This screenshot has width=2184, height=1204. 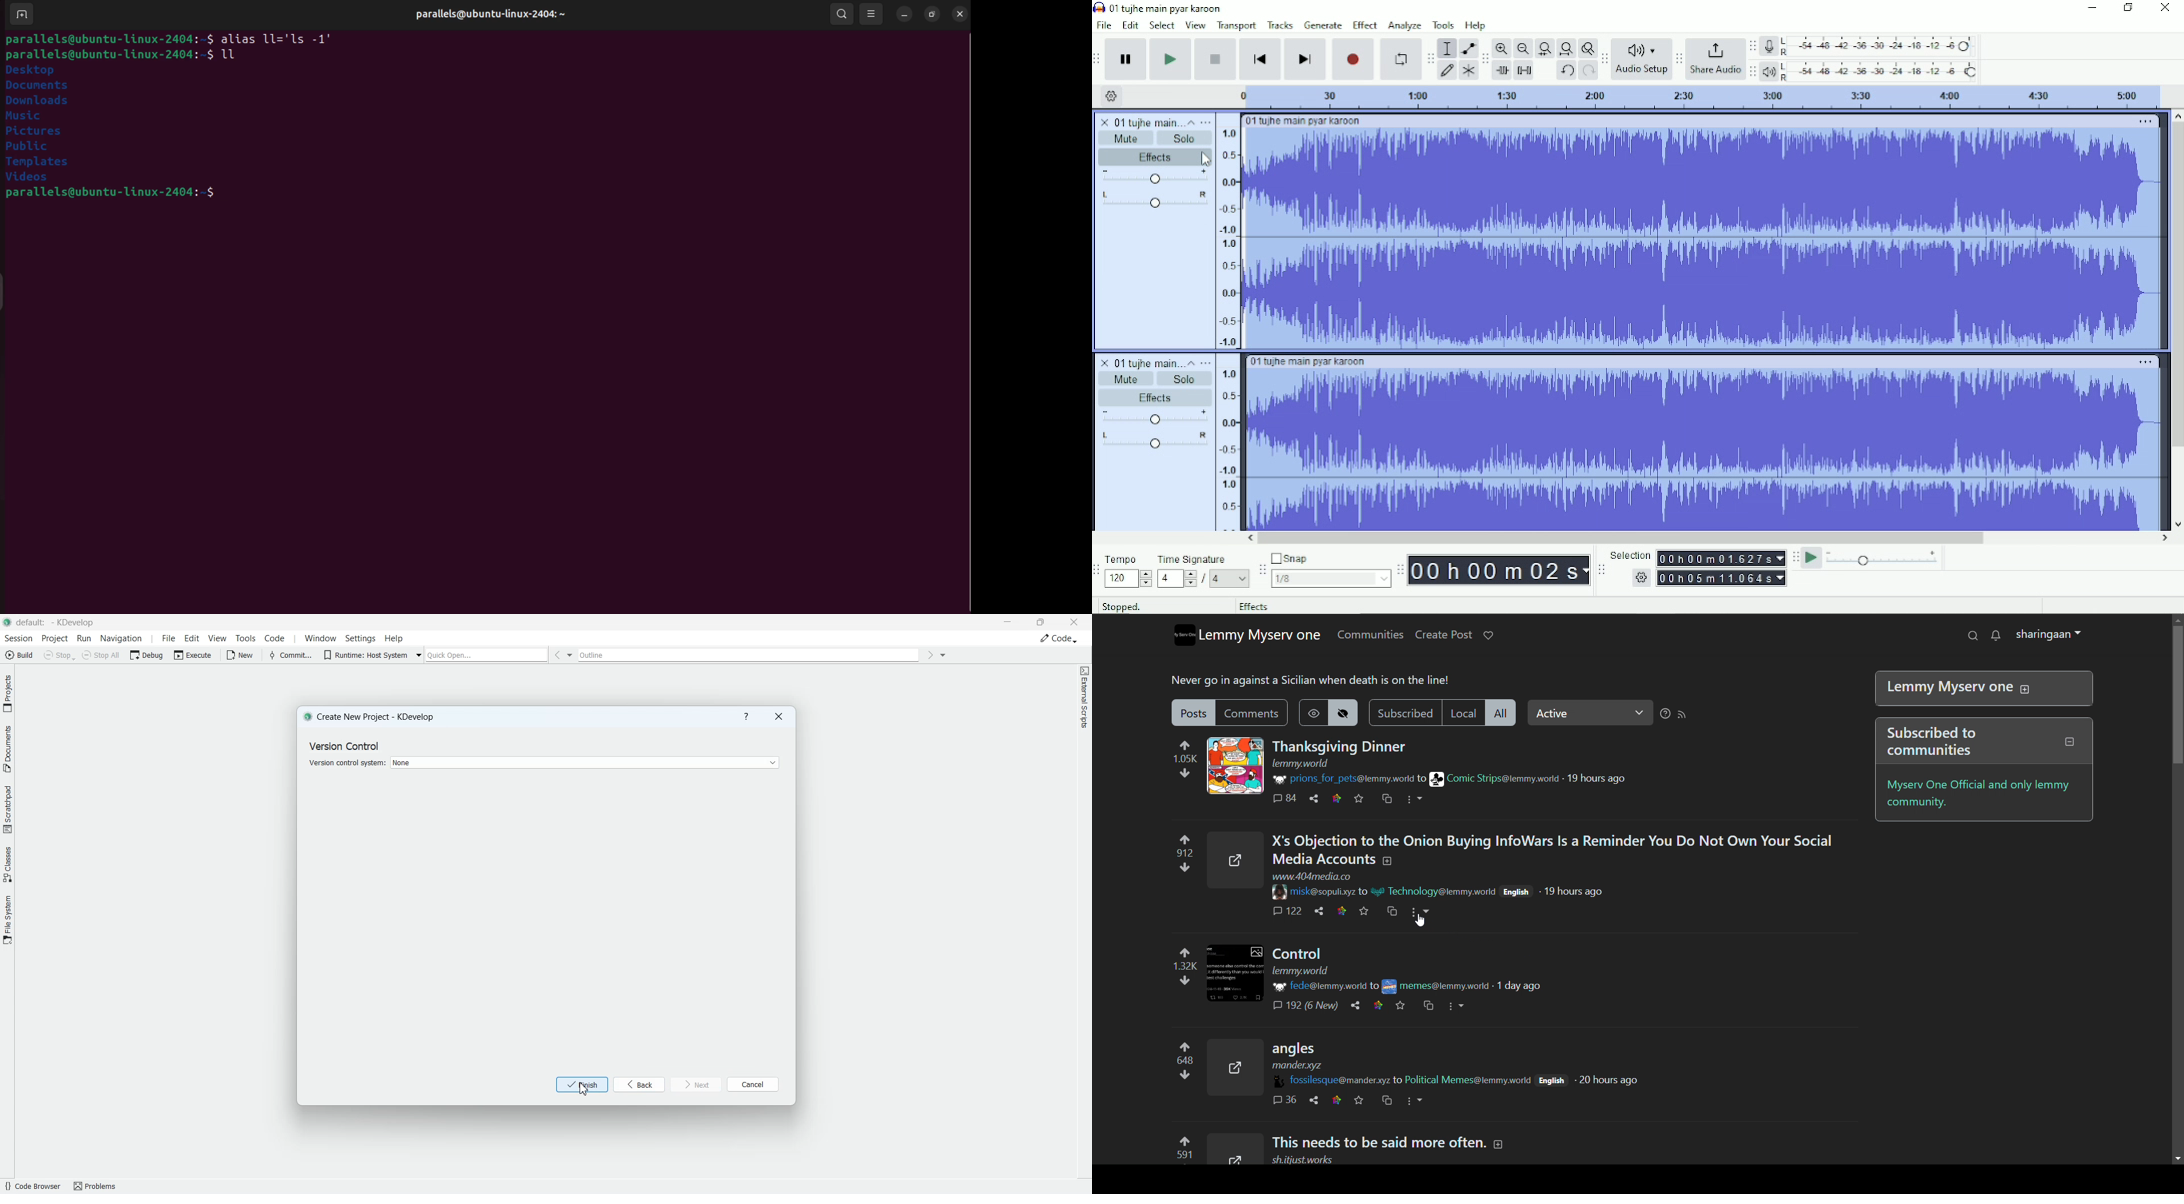 What do you see at coordinates (2090, 8) in the screenshot?
I see `Minimize` at bounding box center [2090, 8].